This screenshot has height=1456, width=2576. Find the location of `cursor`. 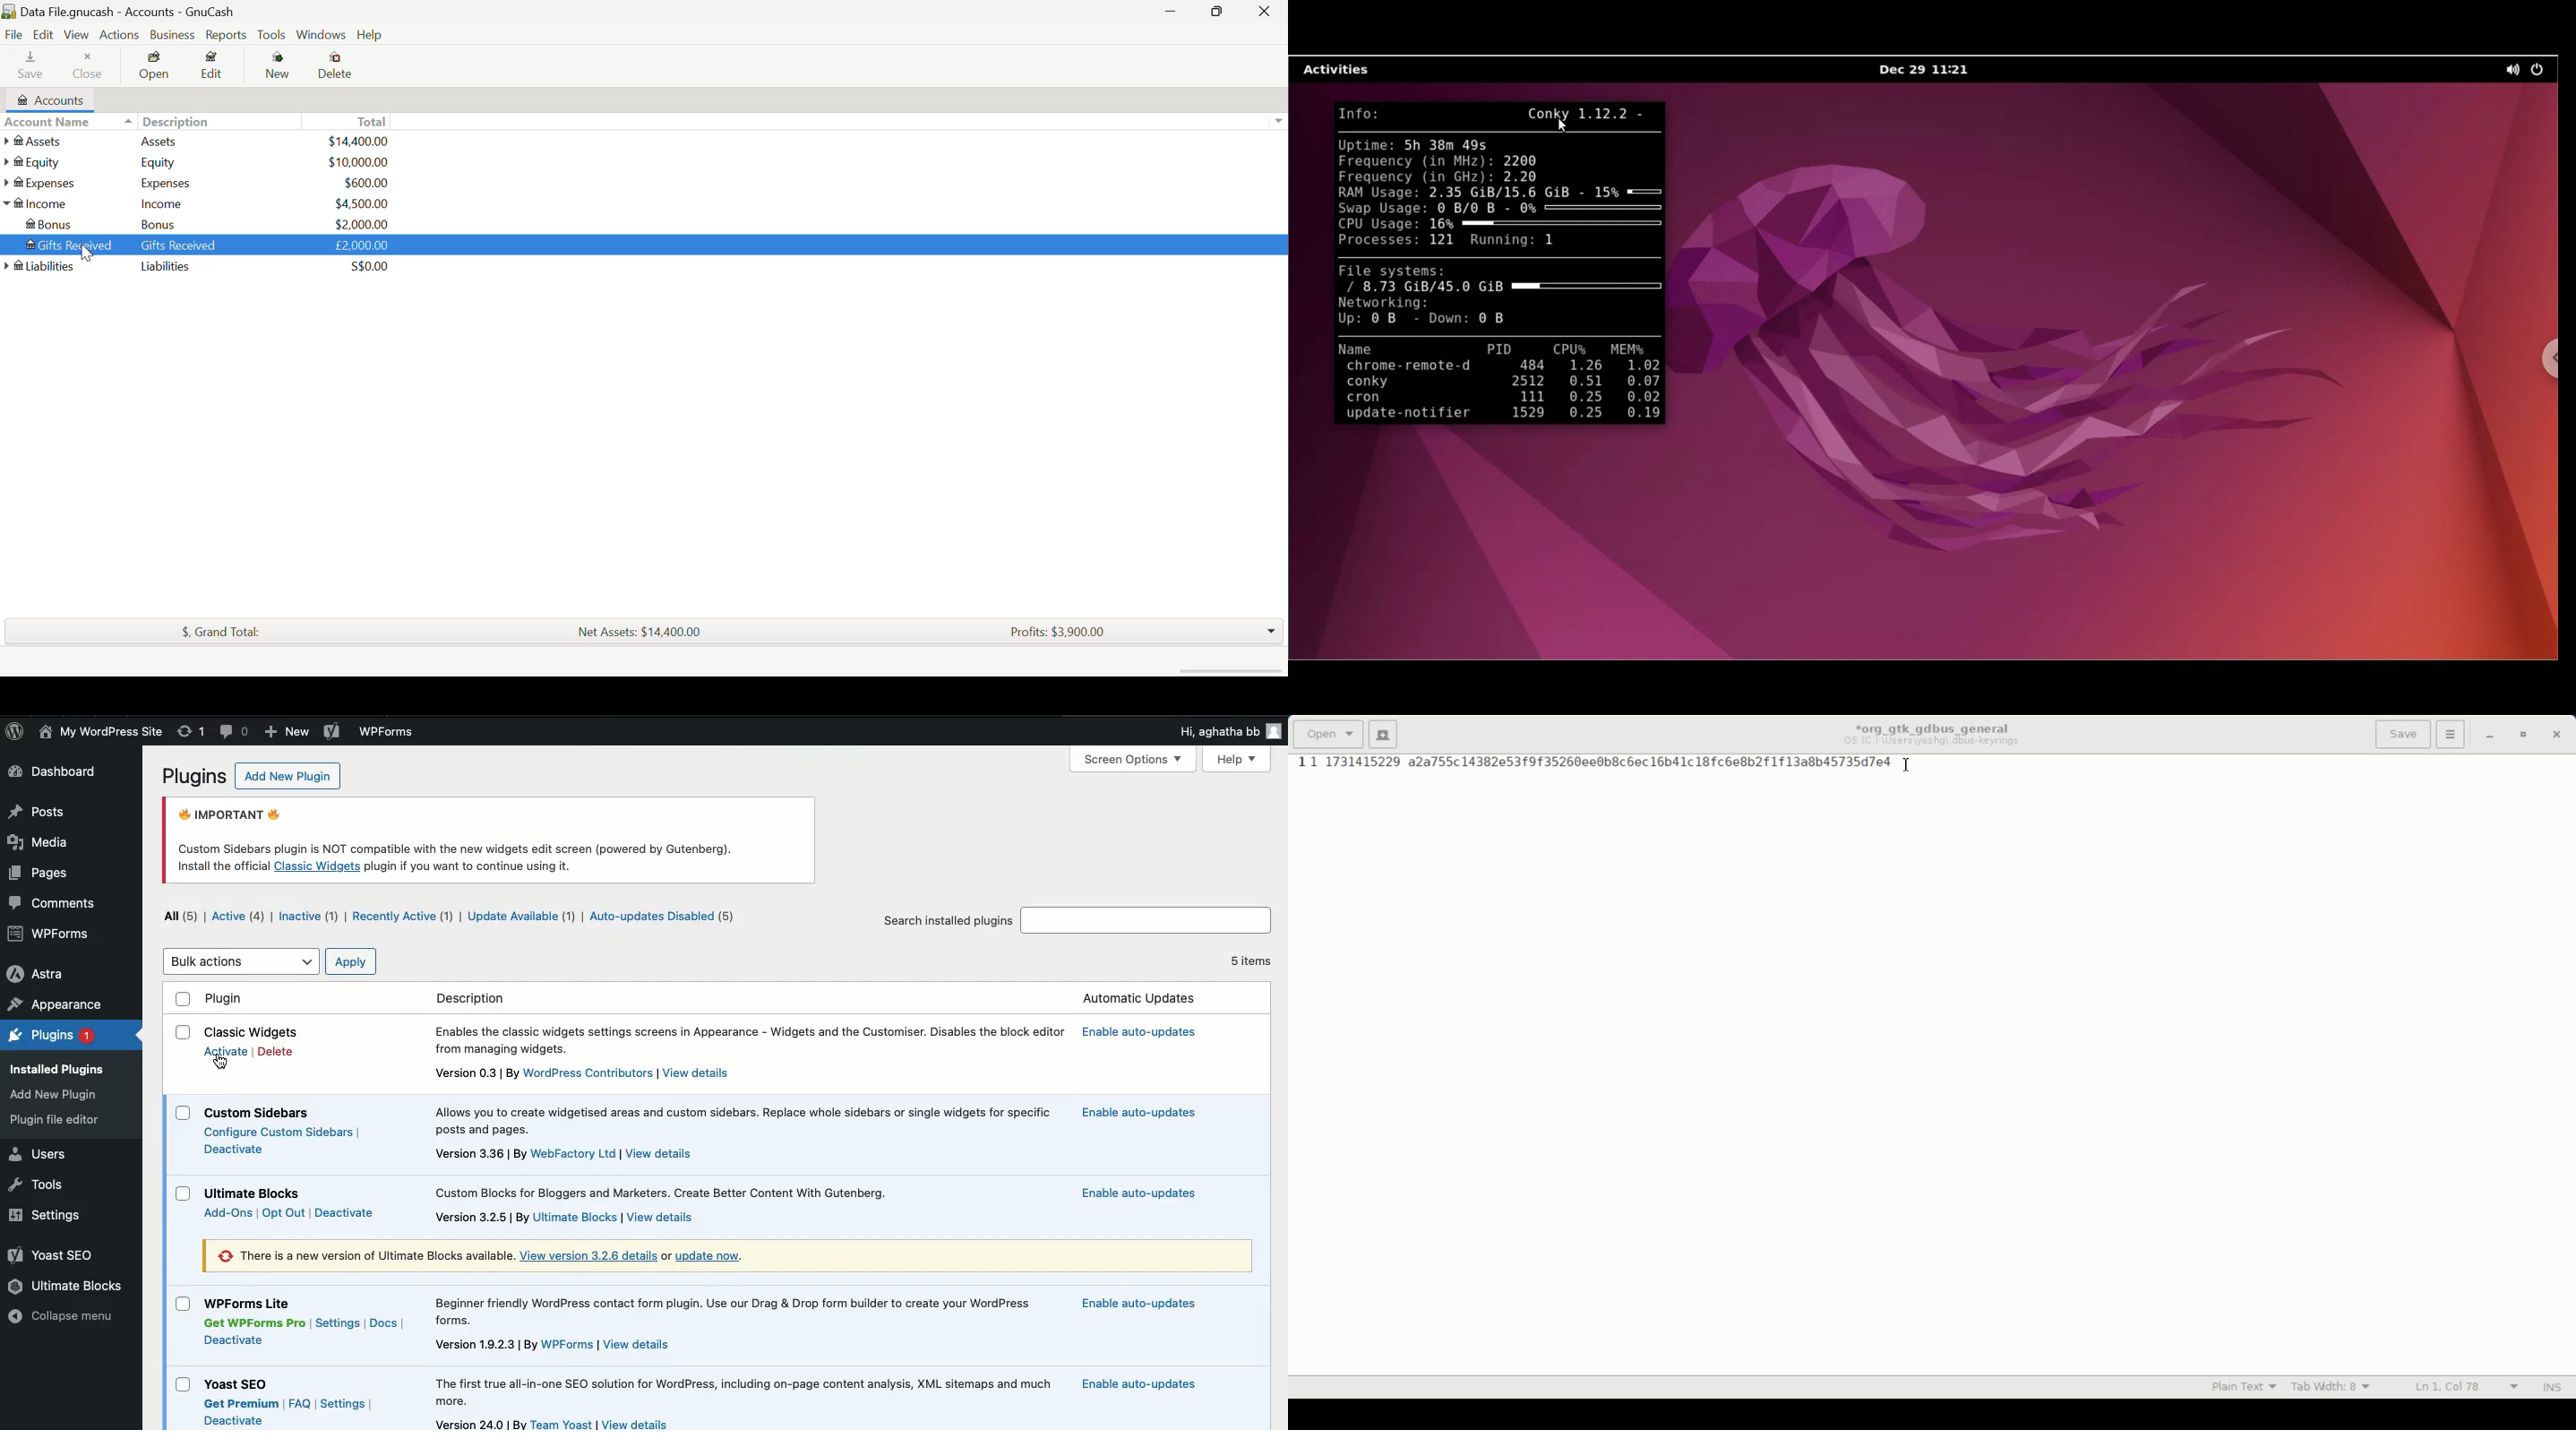

cursor is located at coordinates (221, 1060).